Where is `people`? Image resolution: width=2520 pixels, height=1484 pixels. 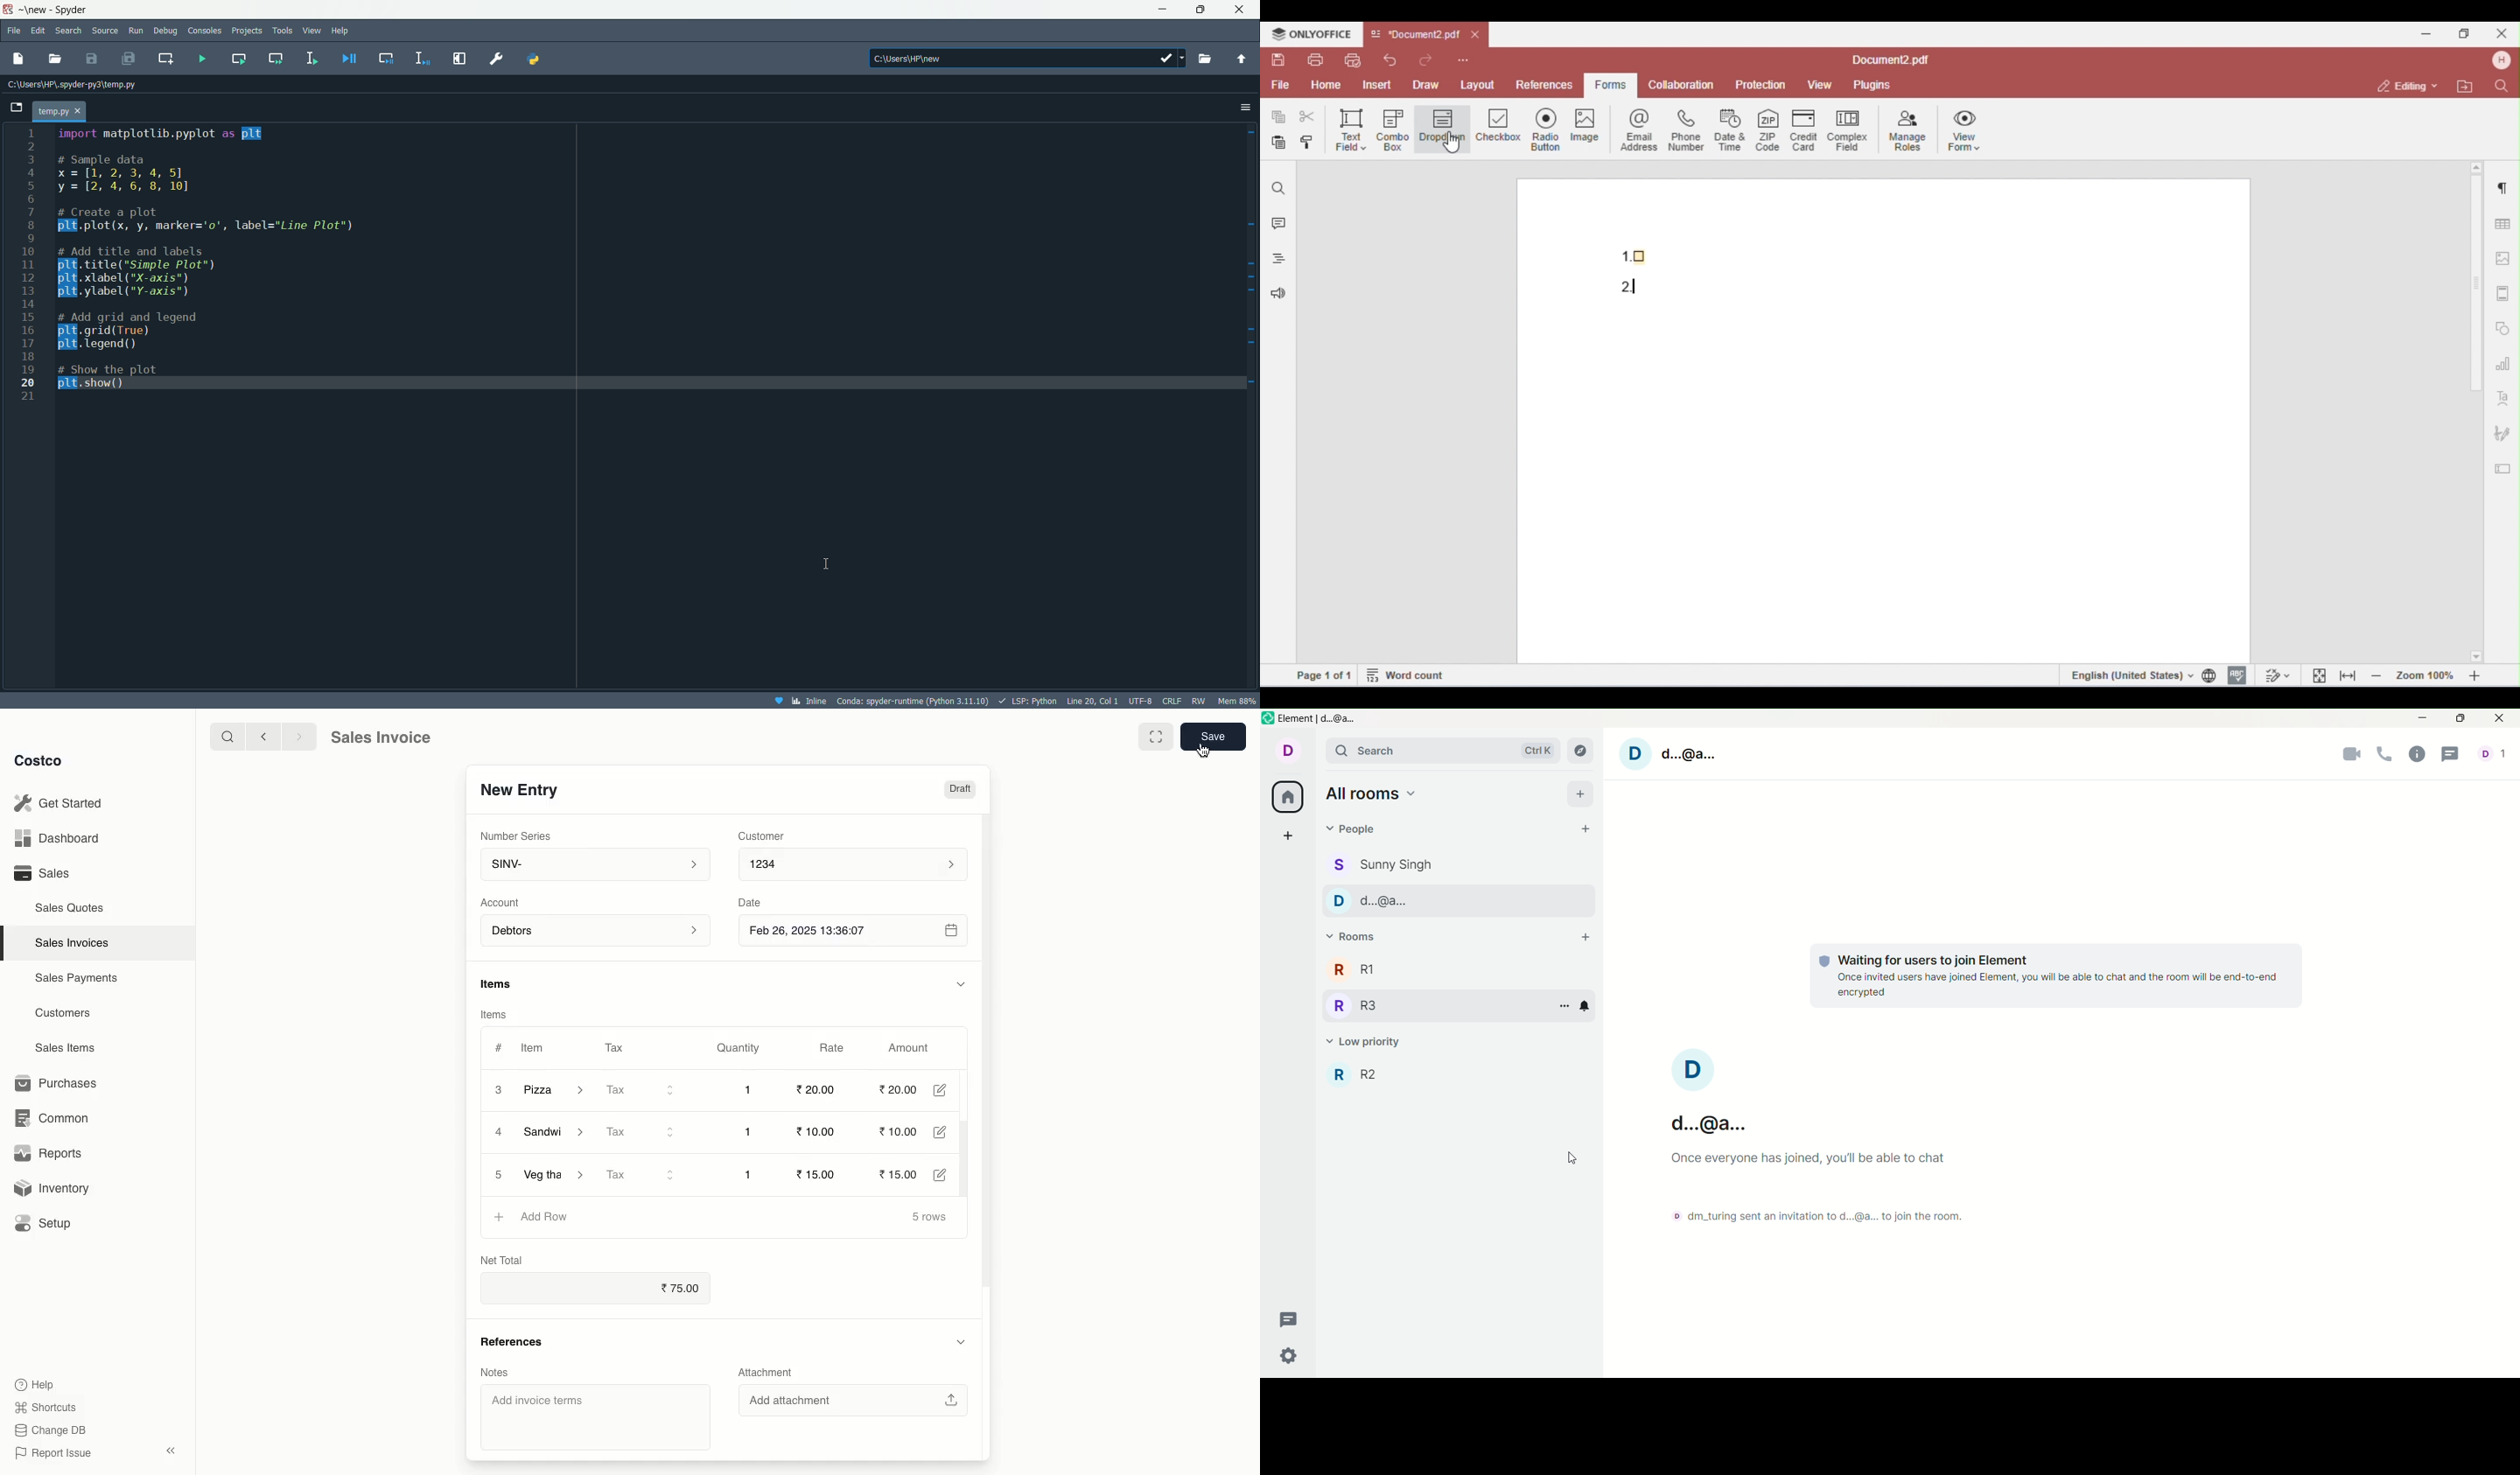 people is located at coordinates (1383, 864).